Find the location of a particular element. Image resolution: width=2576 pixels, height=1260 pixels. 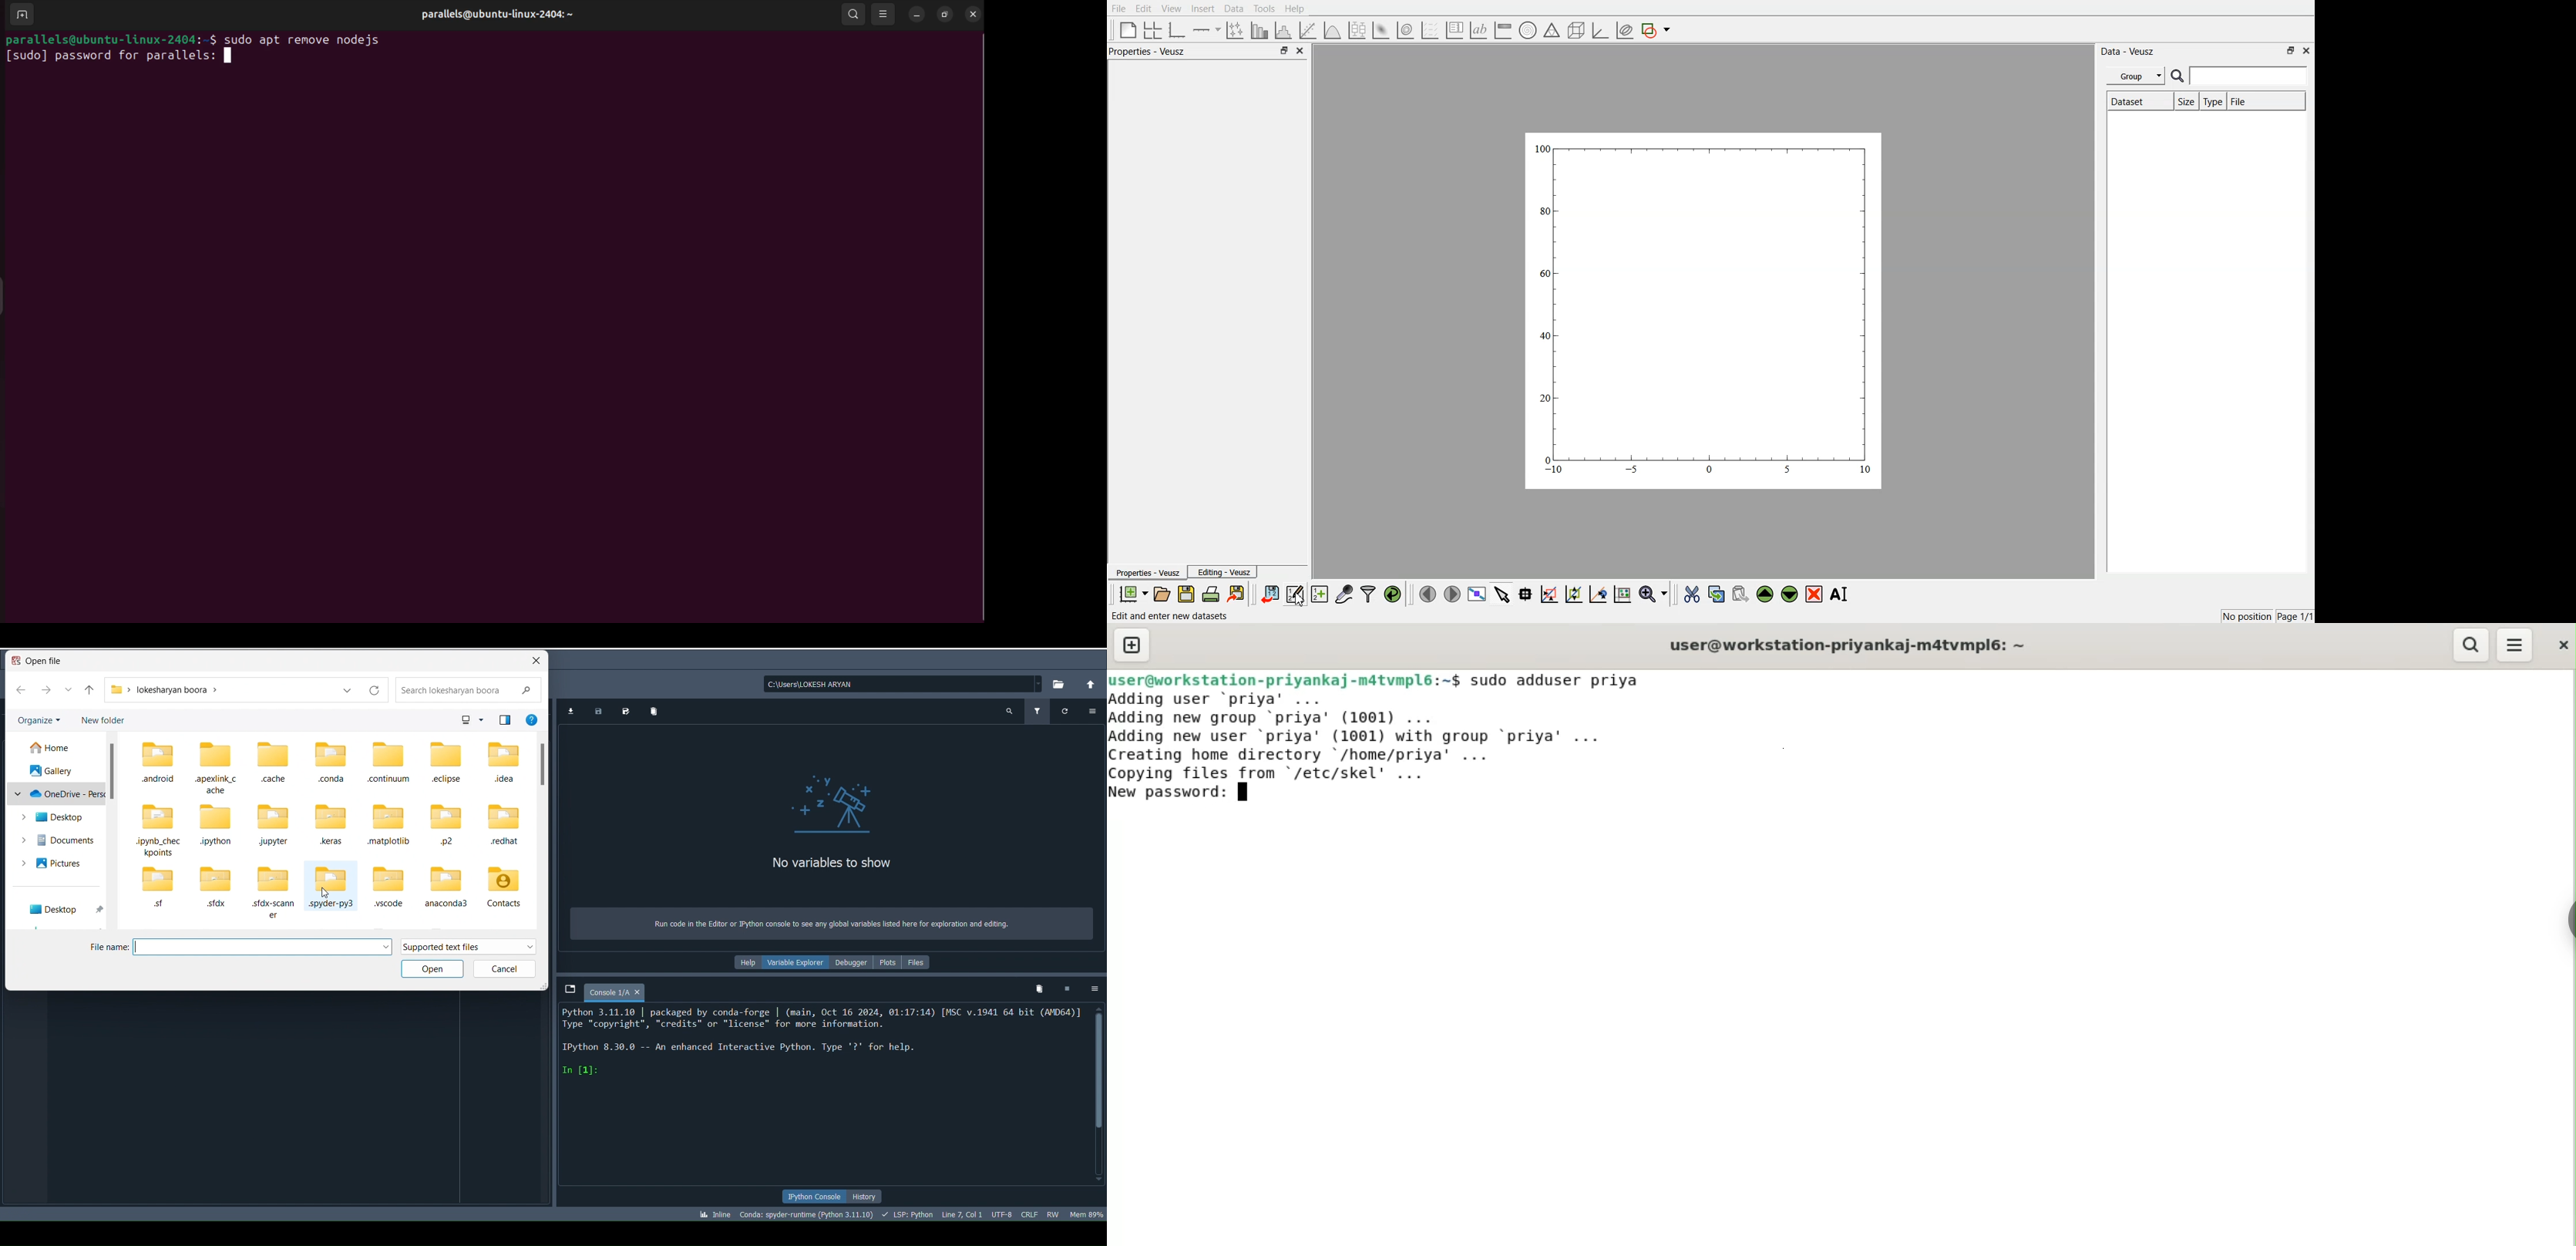

File permissions is located at coordinates (1051, 1214).